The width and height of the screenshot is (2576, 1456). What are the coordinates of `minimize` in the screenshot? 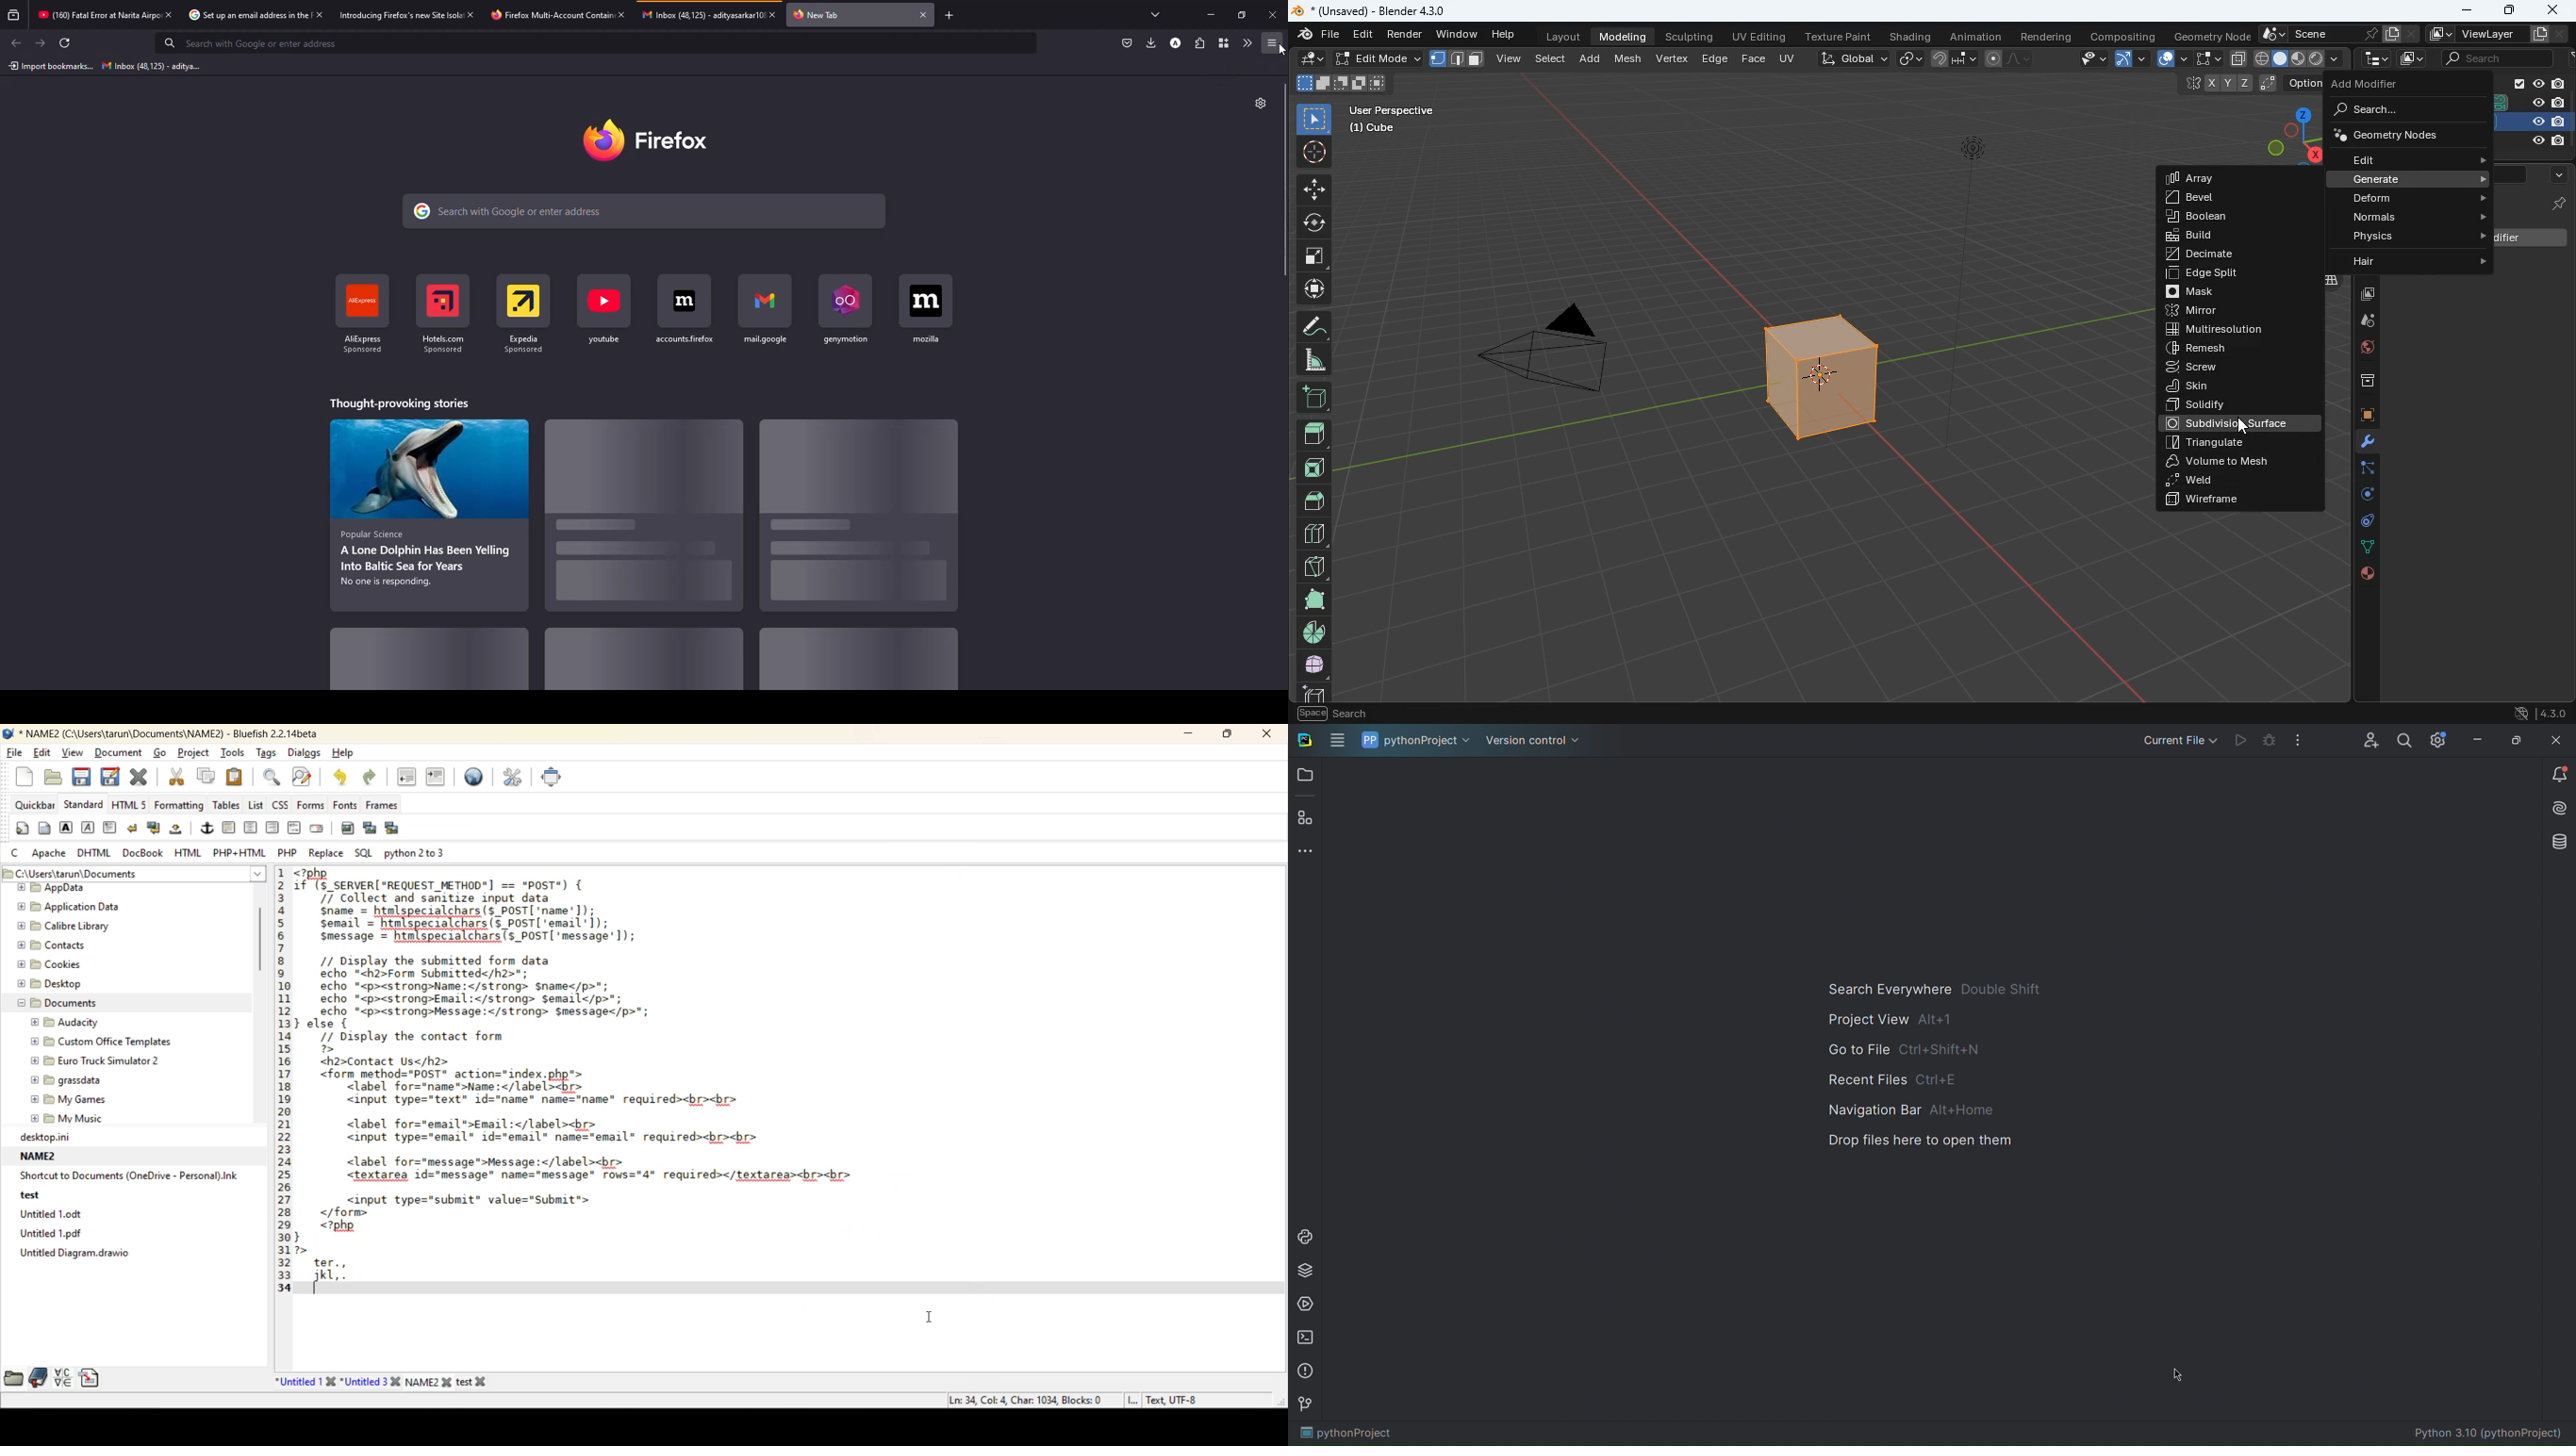 It's located at (1191, 737).